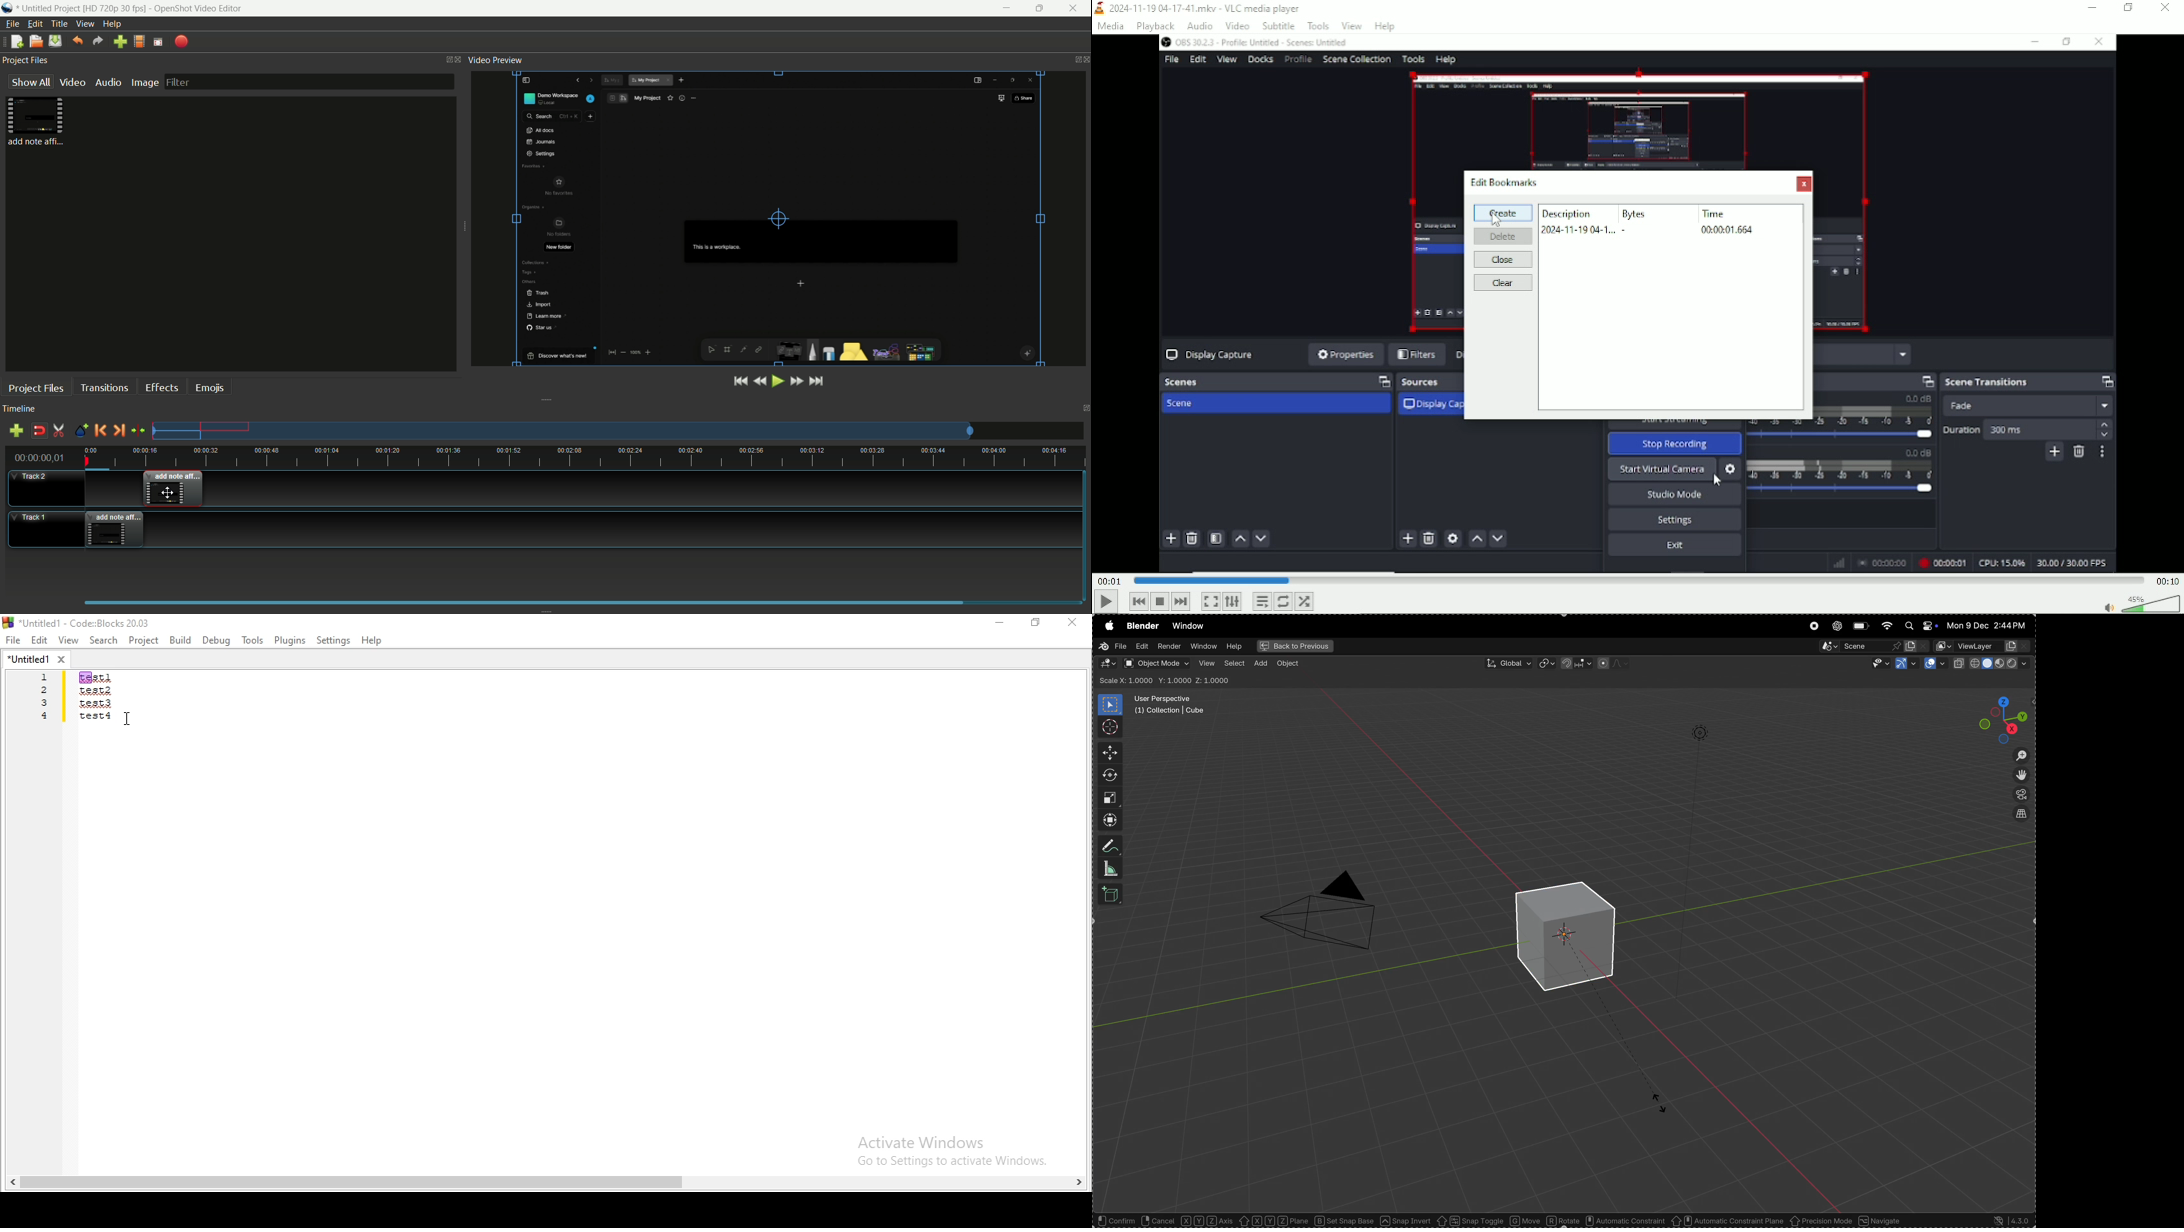 The width and height of the screenshot is (2184, 1232). Describe the element at coordinates (1502, 259) in the screenshot. I see `Close` at that location.